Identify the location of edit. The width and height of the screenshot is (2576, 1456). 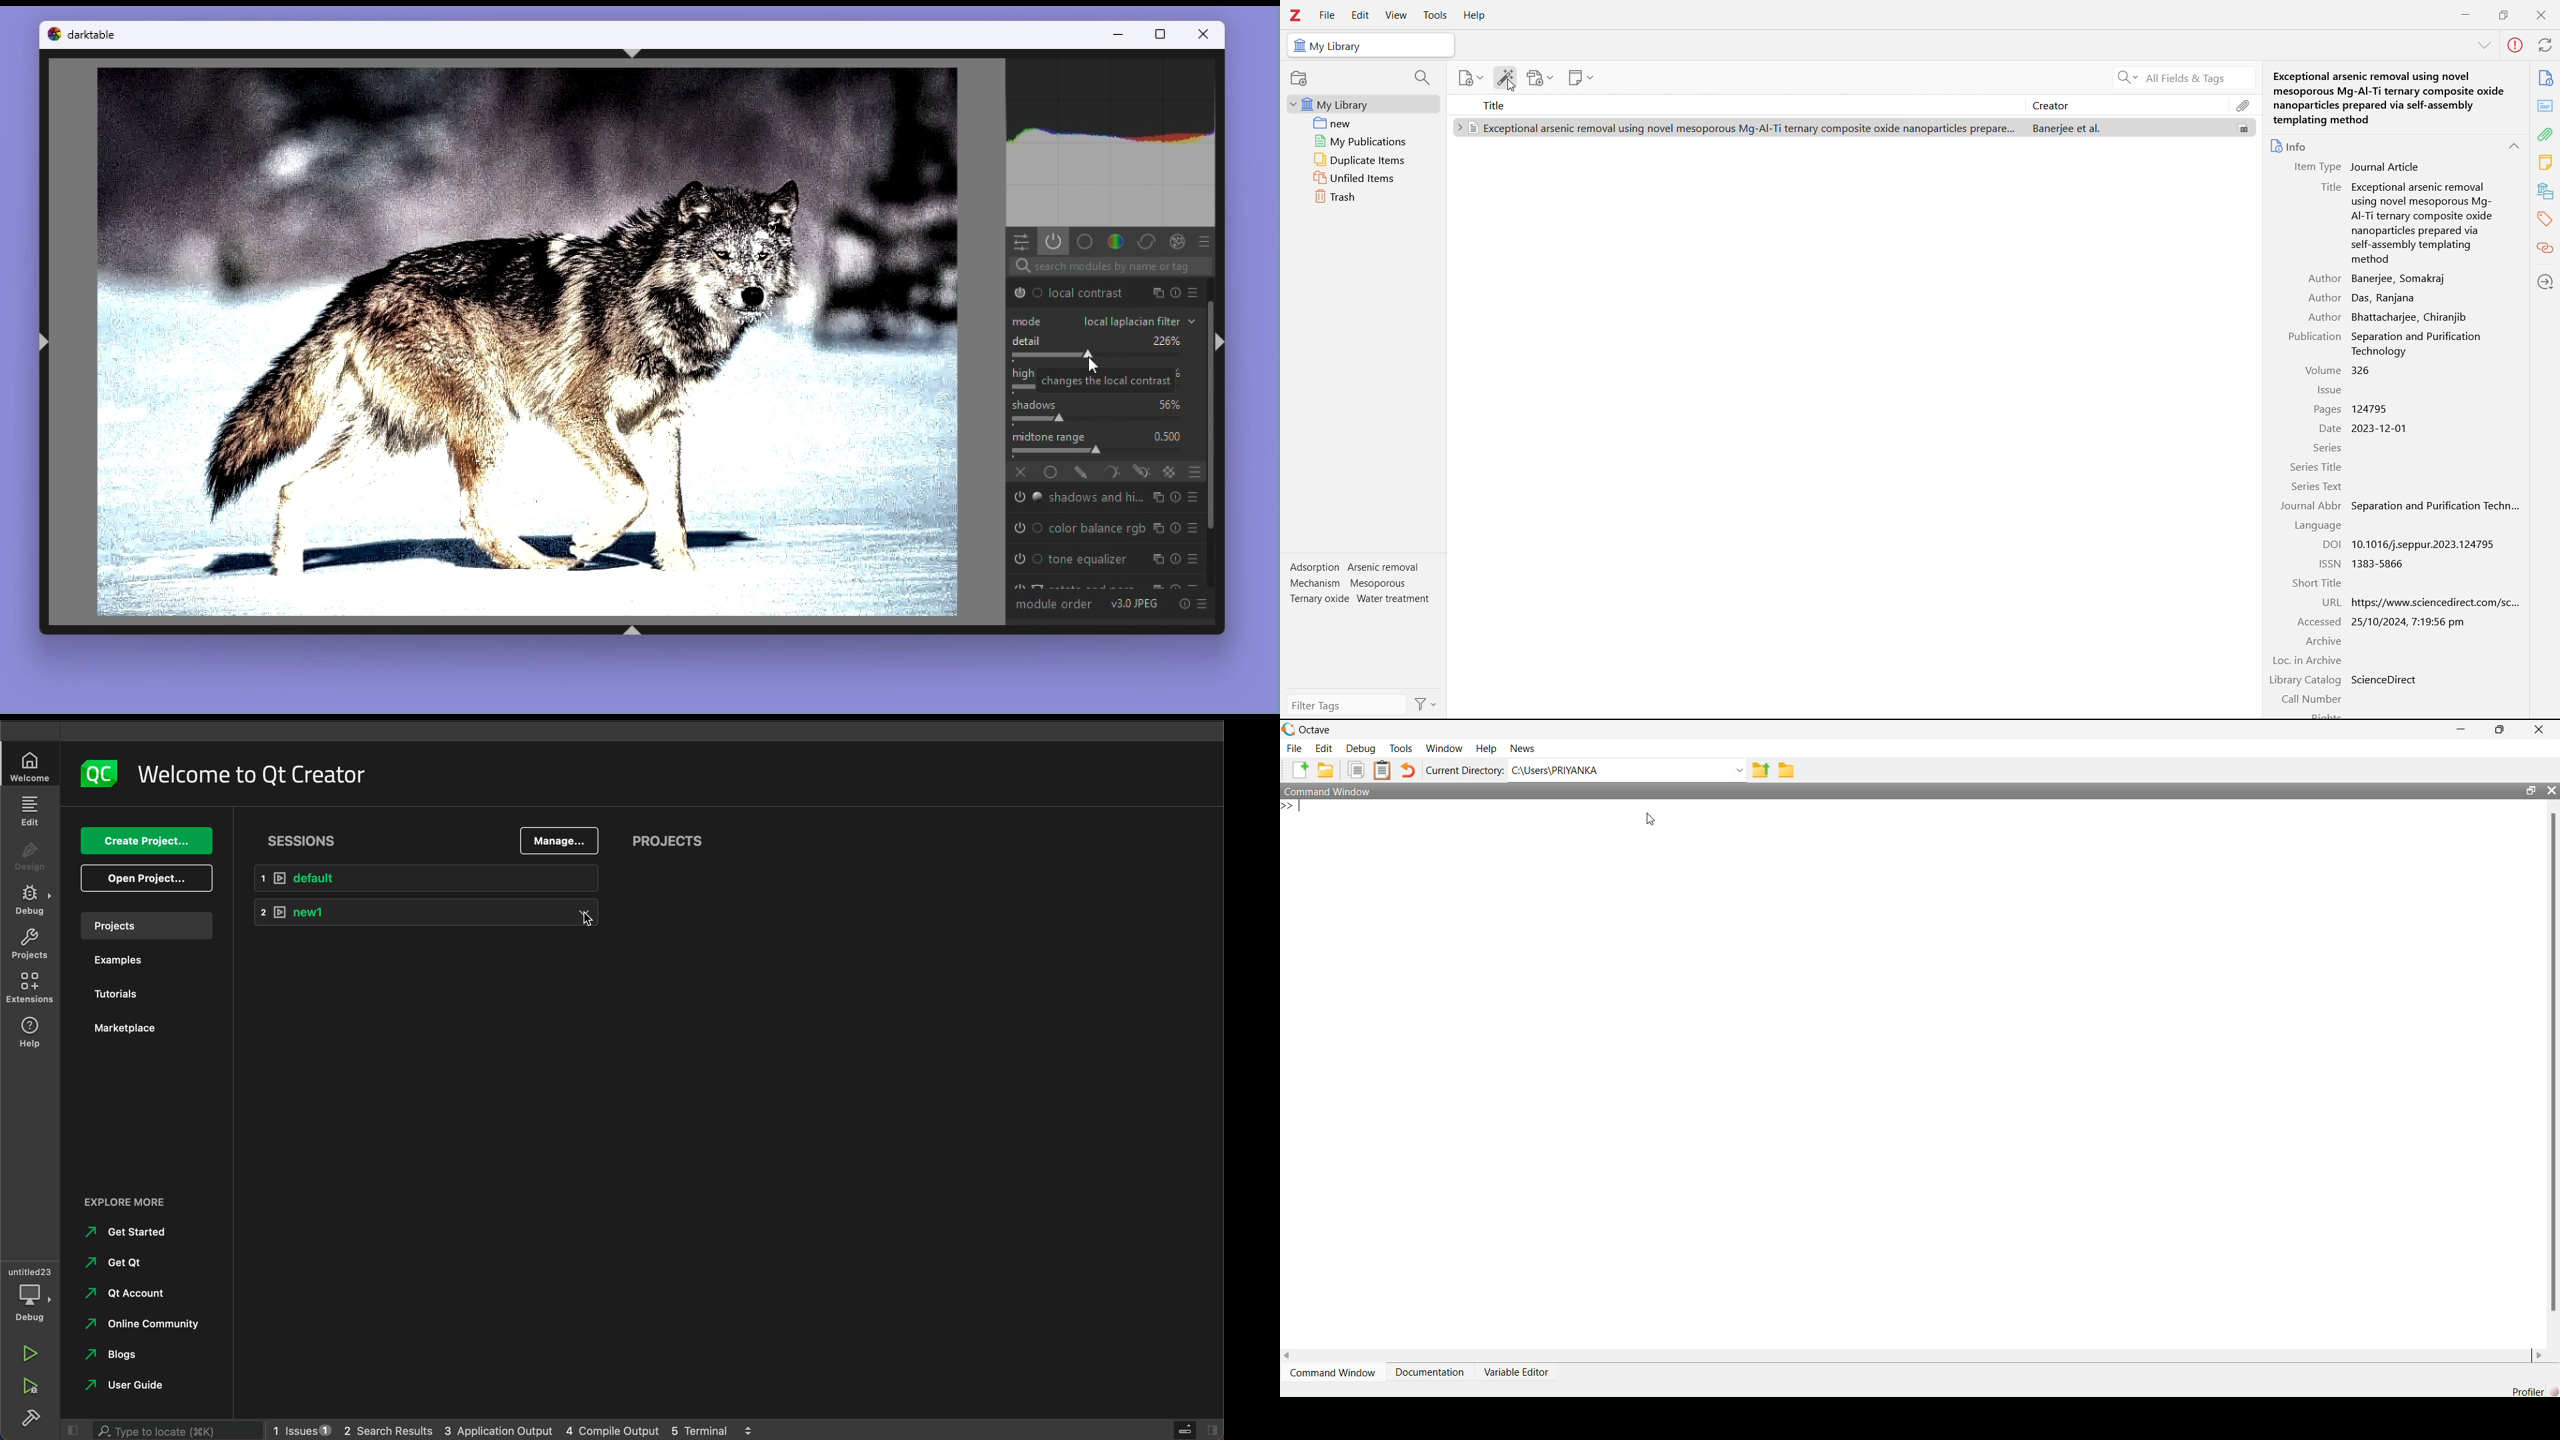
(1324, 749).